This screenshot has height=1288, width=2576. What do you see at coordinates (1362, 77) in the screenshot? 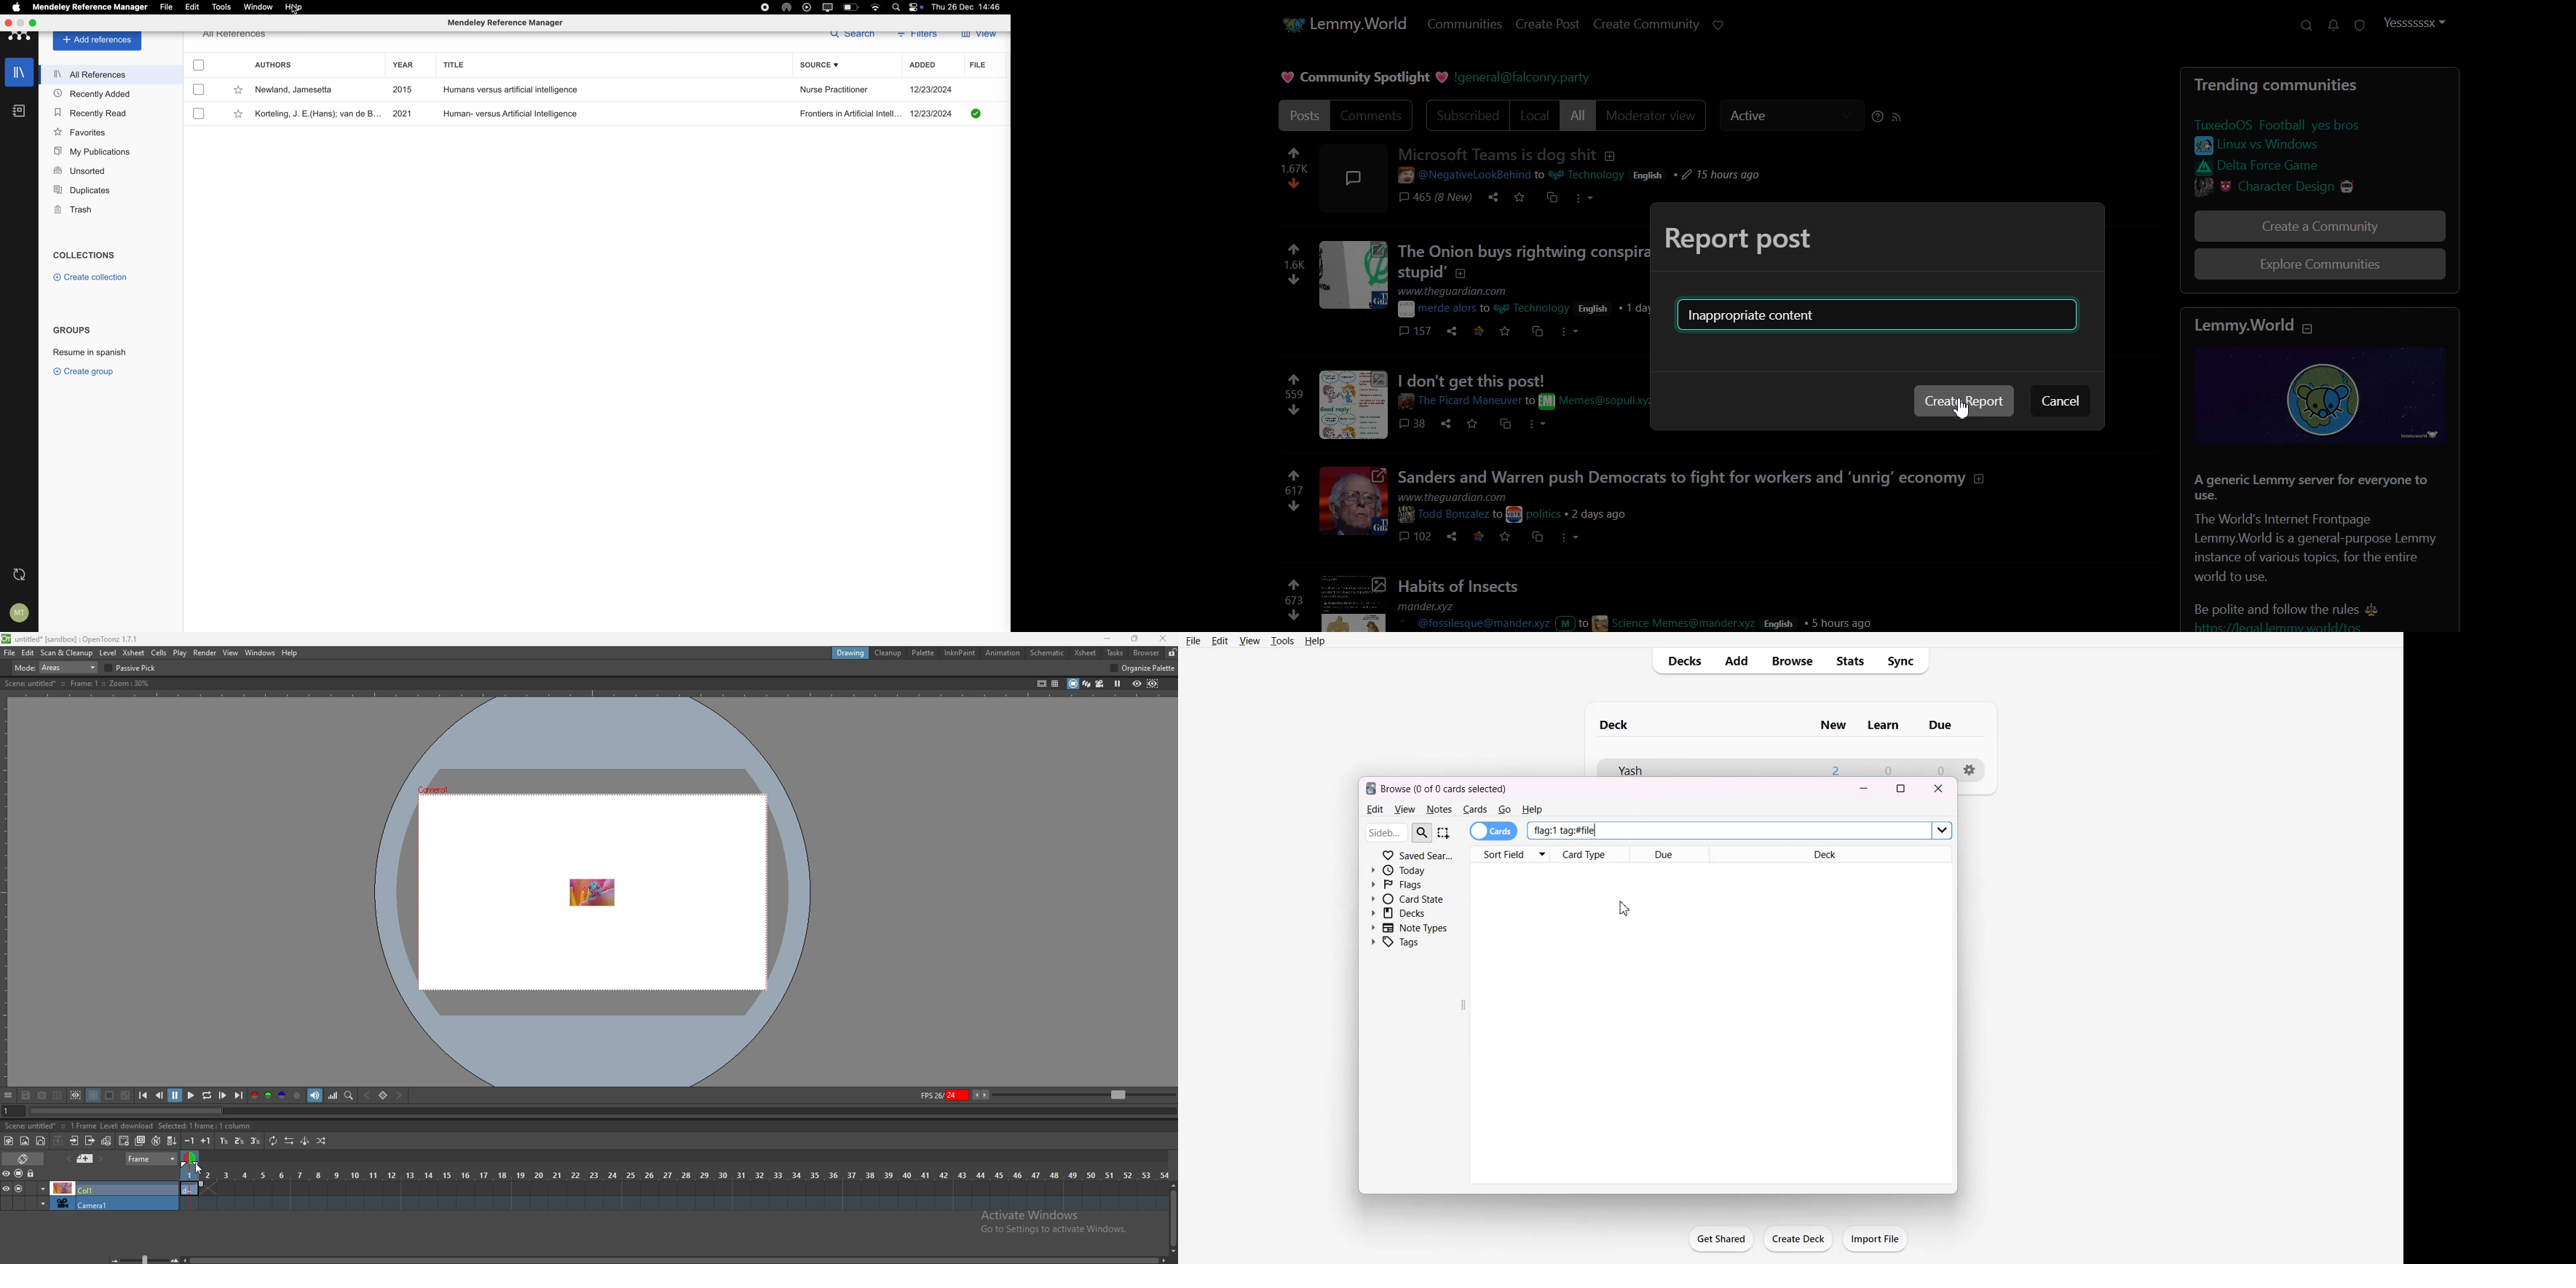
I see `Text` at bounding box center [1362, 77].